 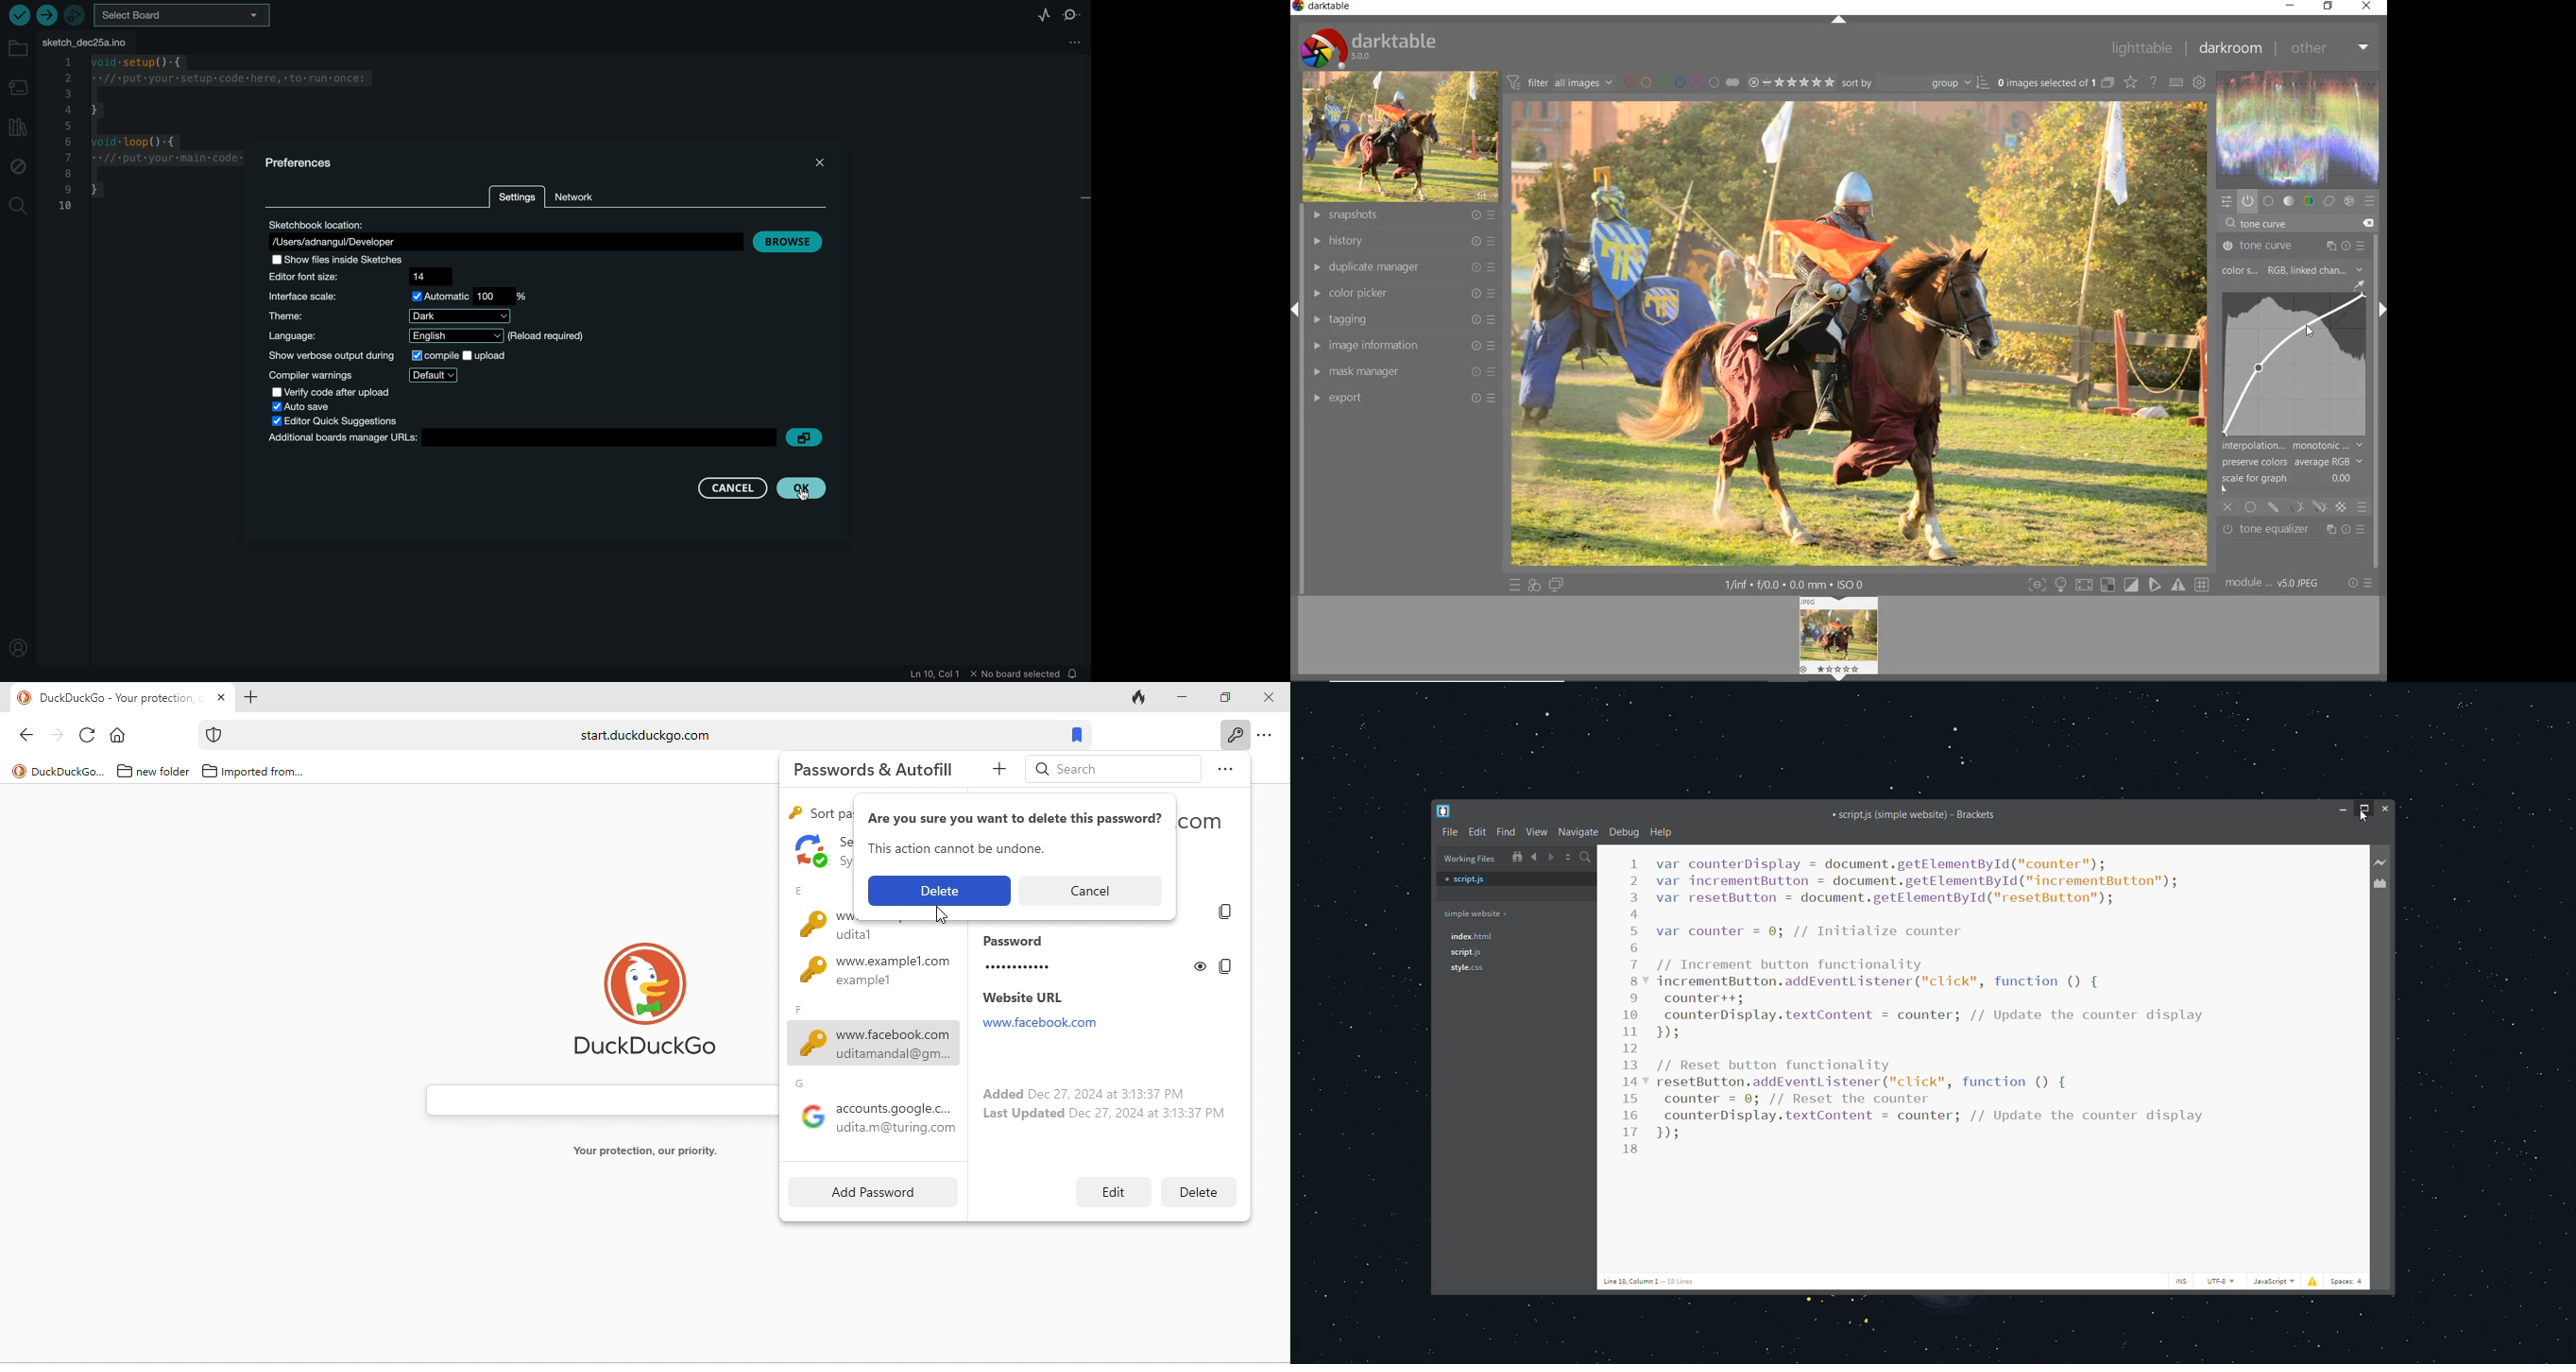 I want to click on brackets, so click(x=1444, y=811).